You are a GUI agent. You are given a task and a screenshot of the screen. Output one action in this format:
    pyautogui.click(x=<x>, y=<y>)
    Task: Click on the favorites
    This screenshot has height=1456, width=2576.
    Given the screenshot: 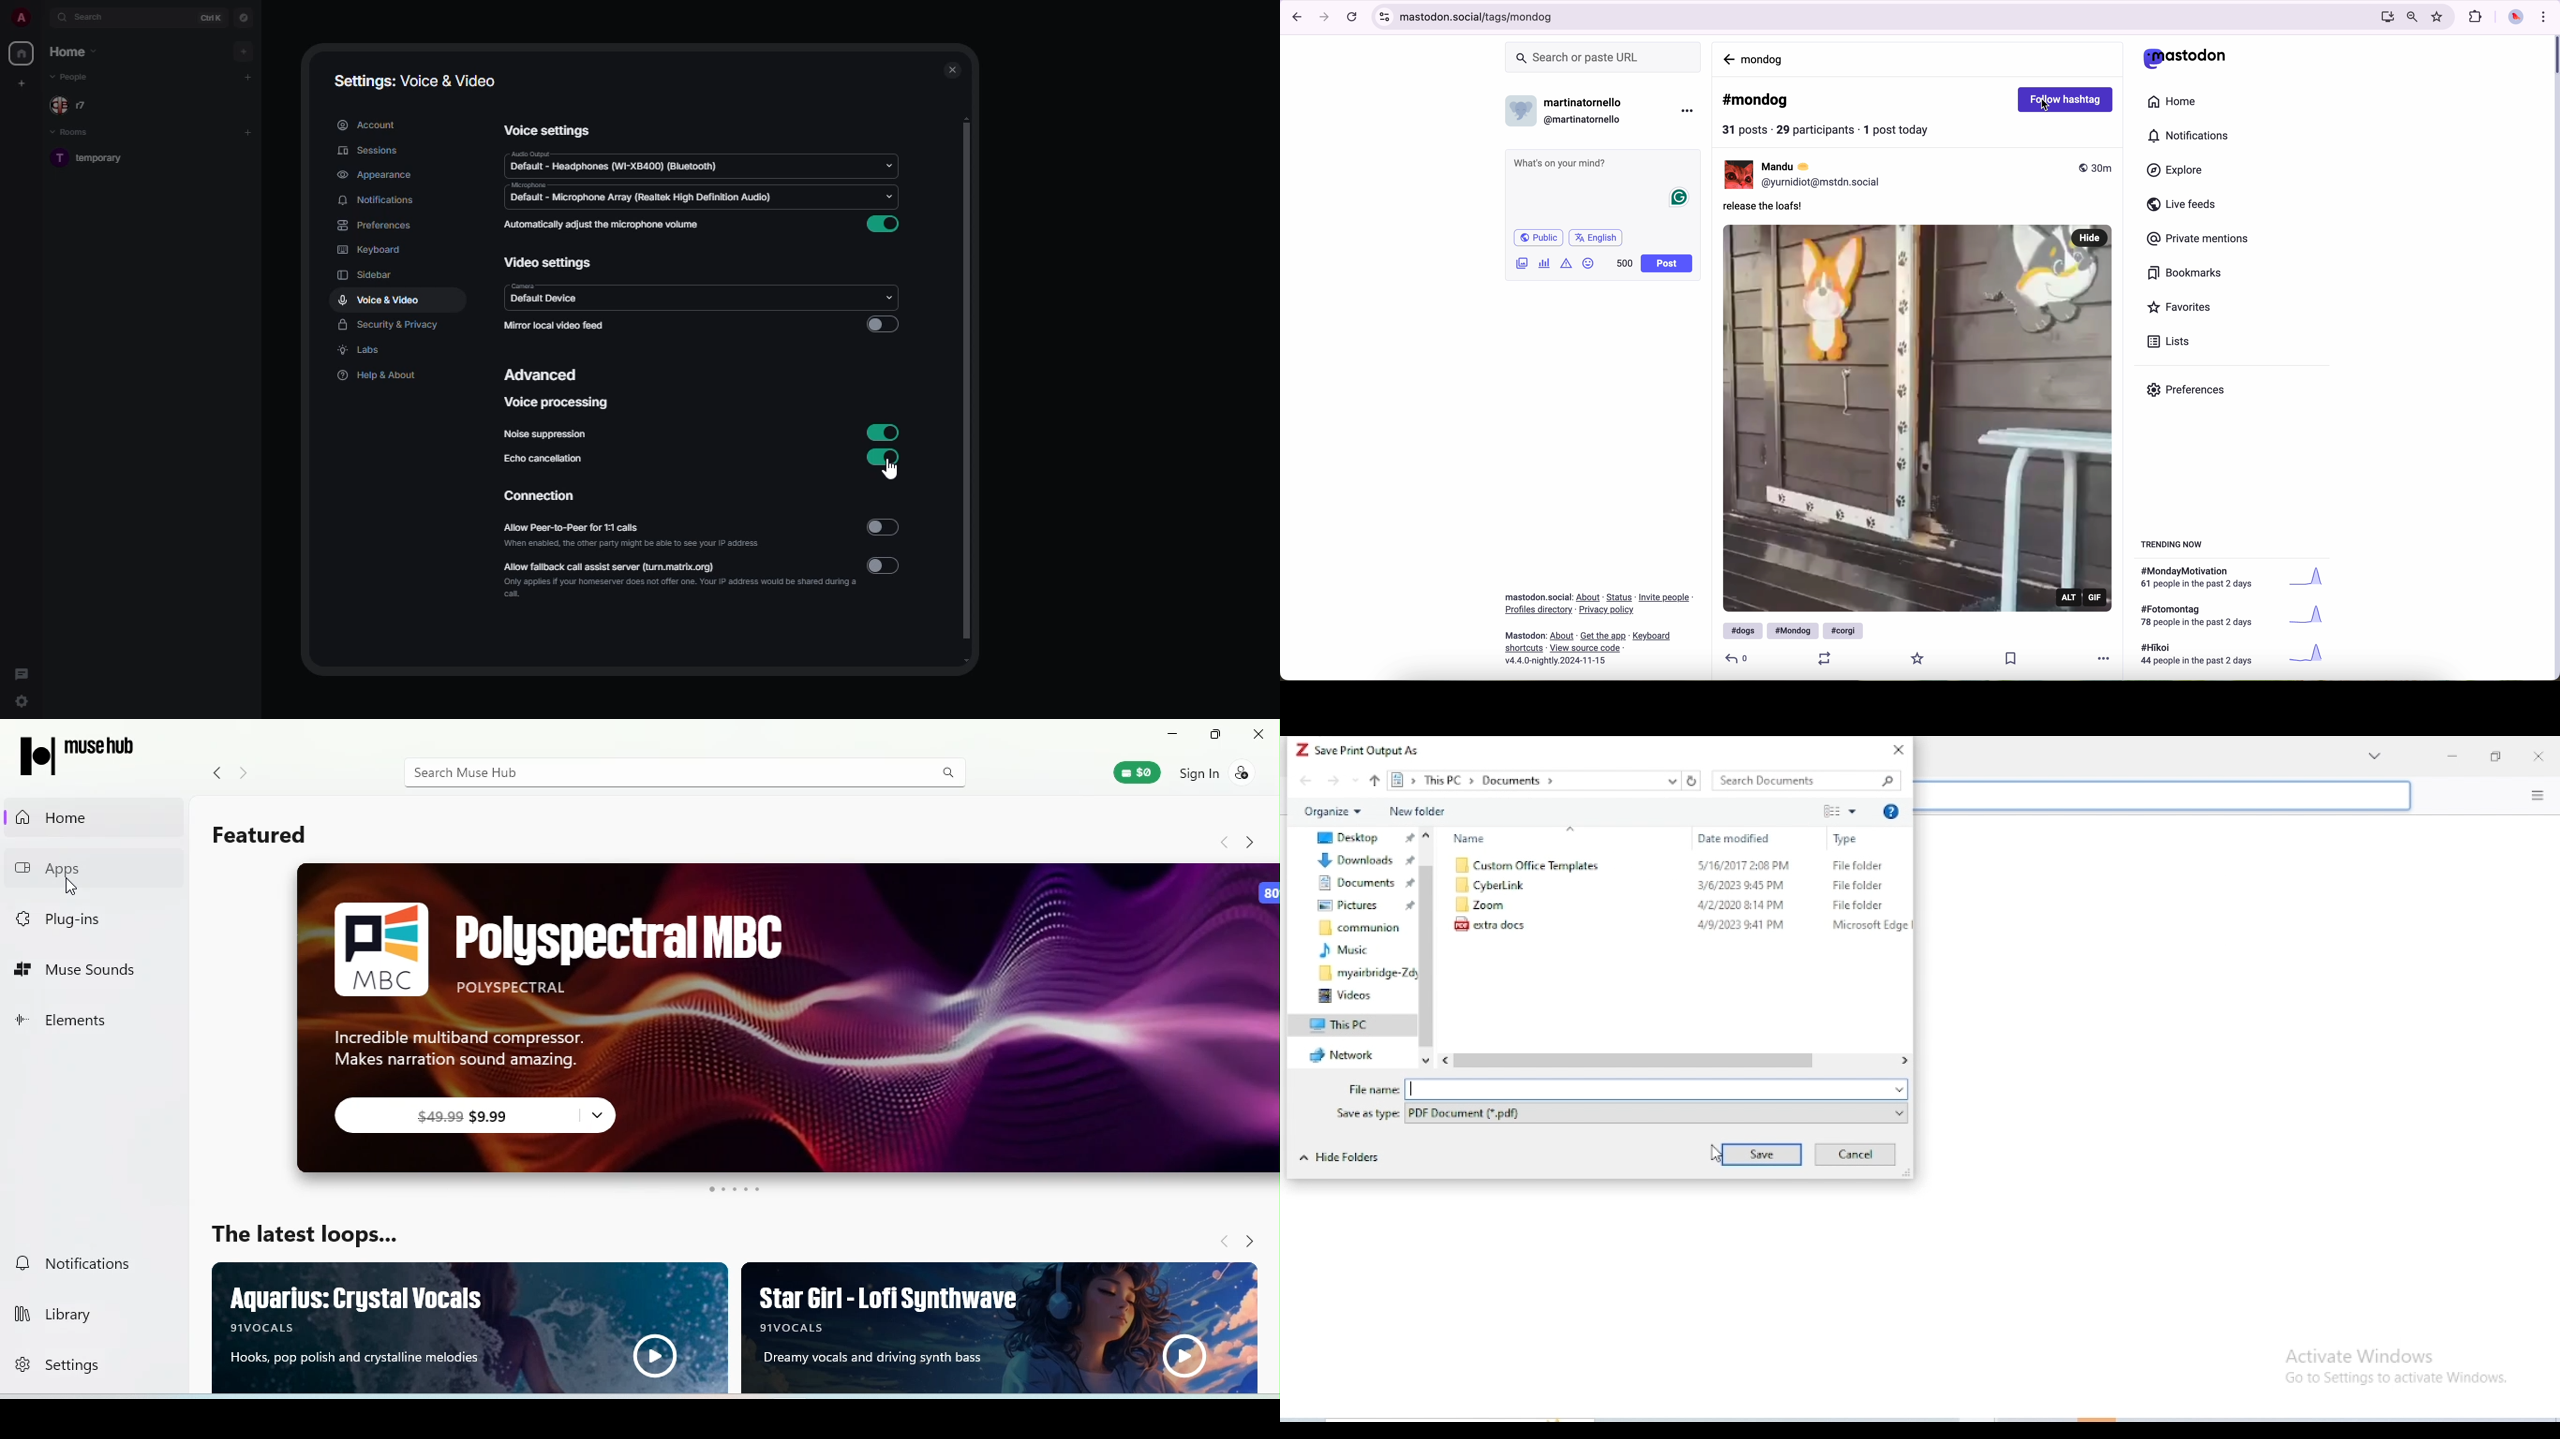 What is the action you would take?
    pyautogui.click(x=2438, y=16)
    